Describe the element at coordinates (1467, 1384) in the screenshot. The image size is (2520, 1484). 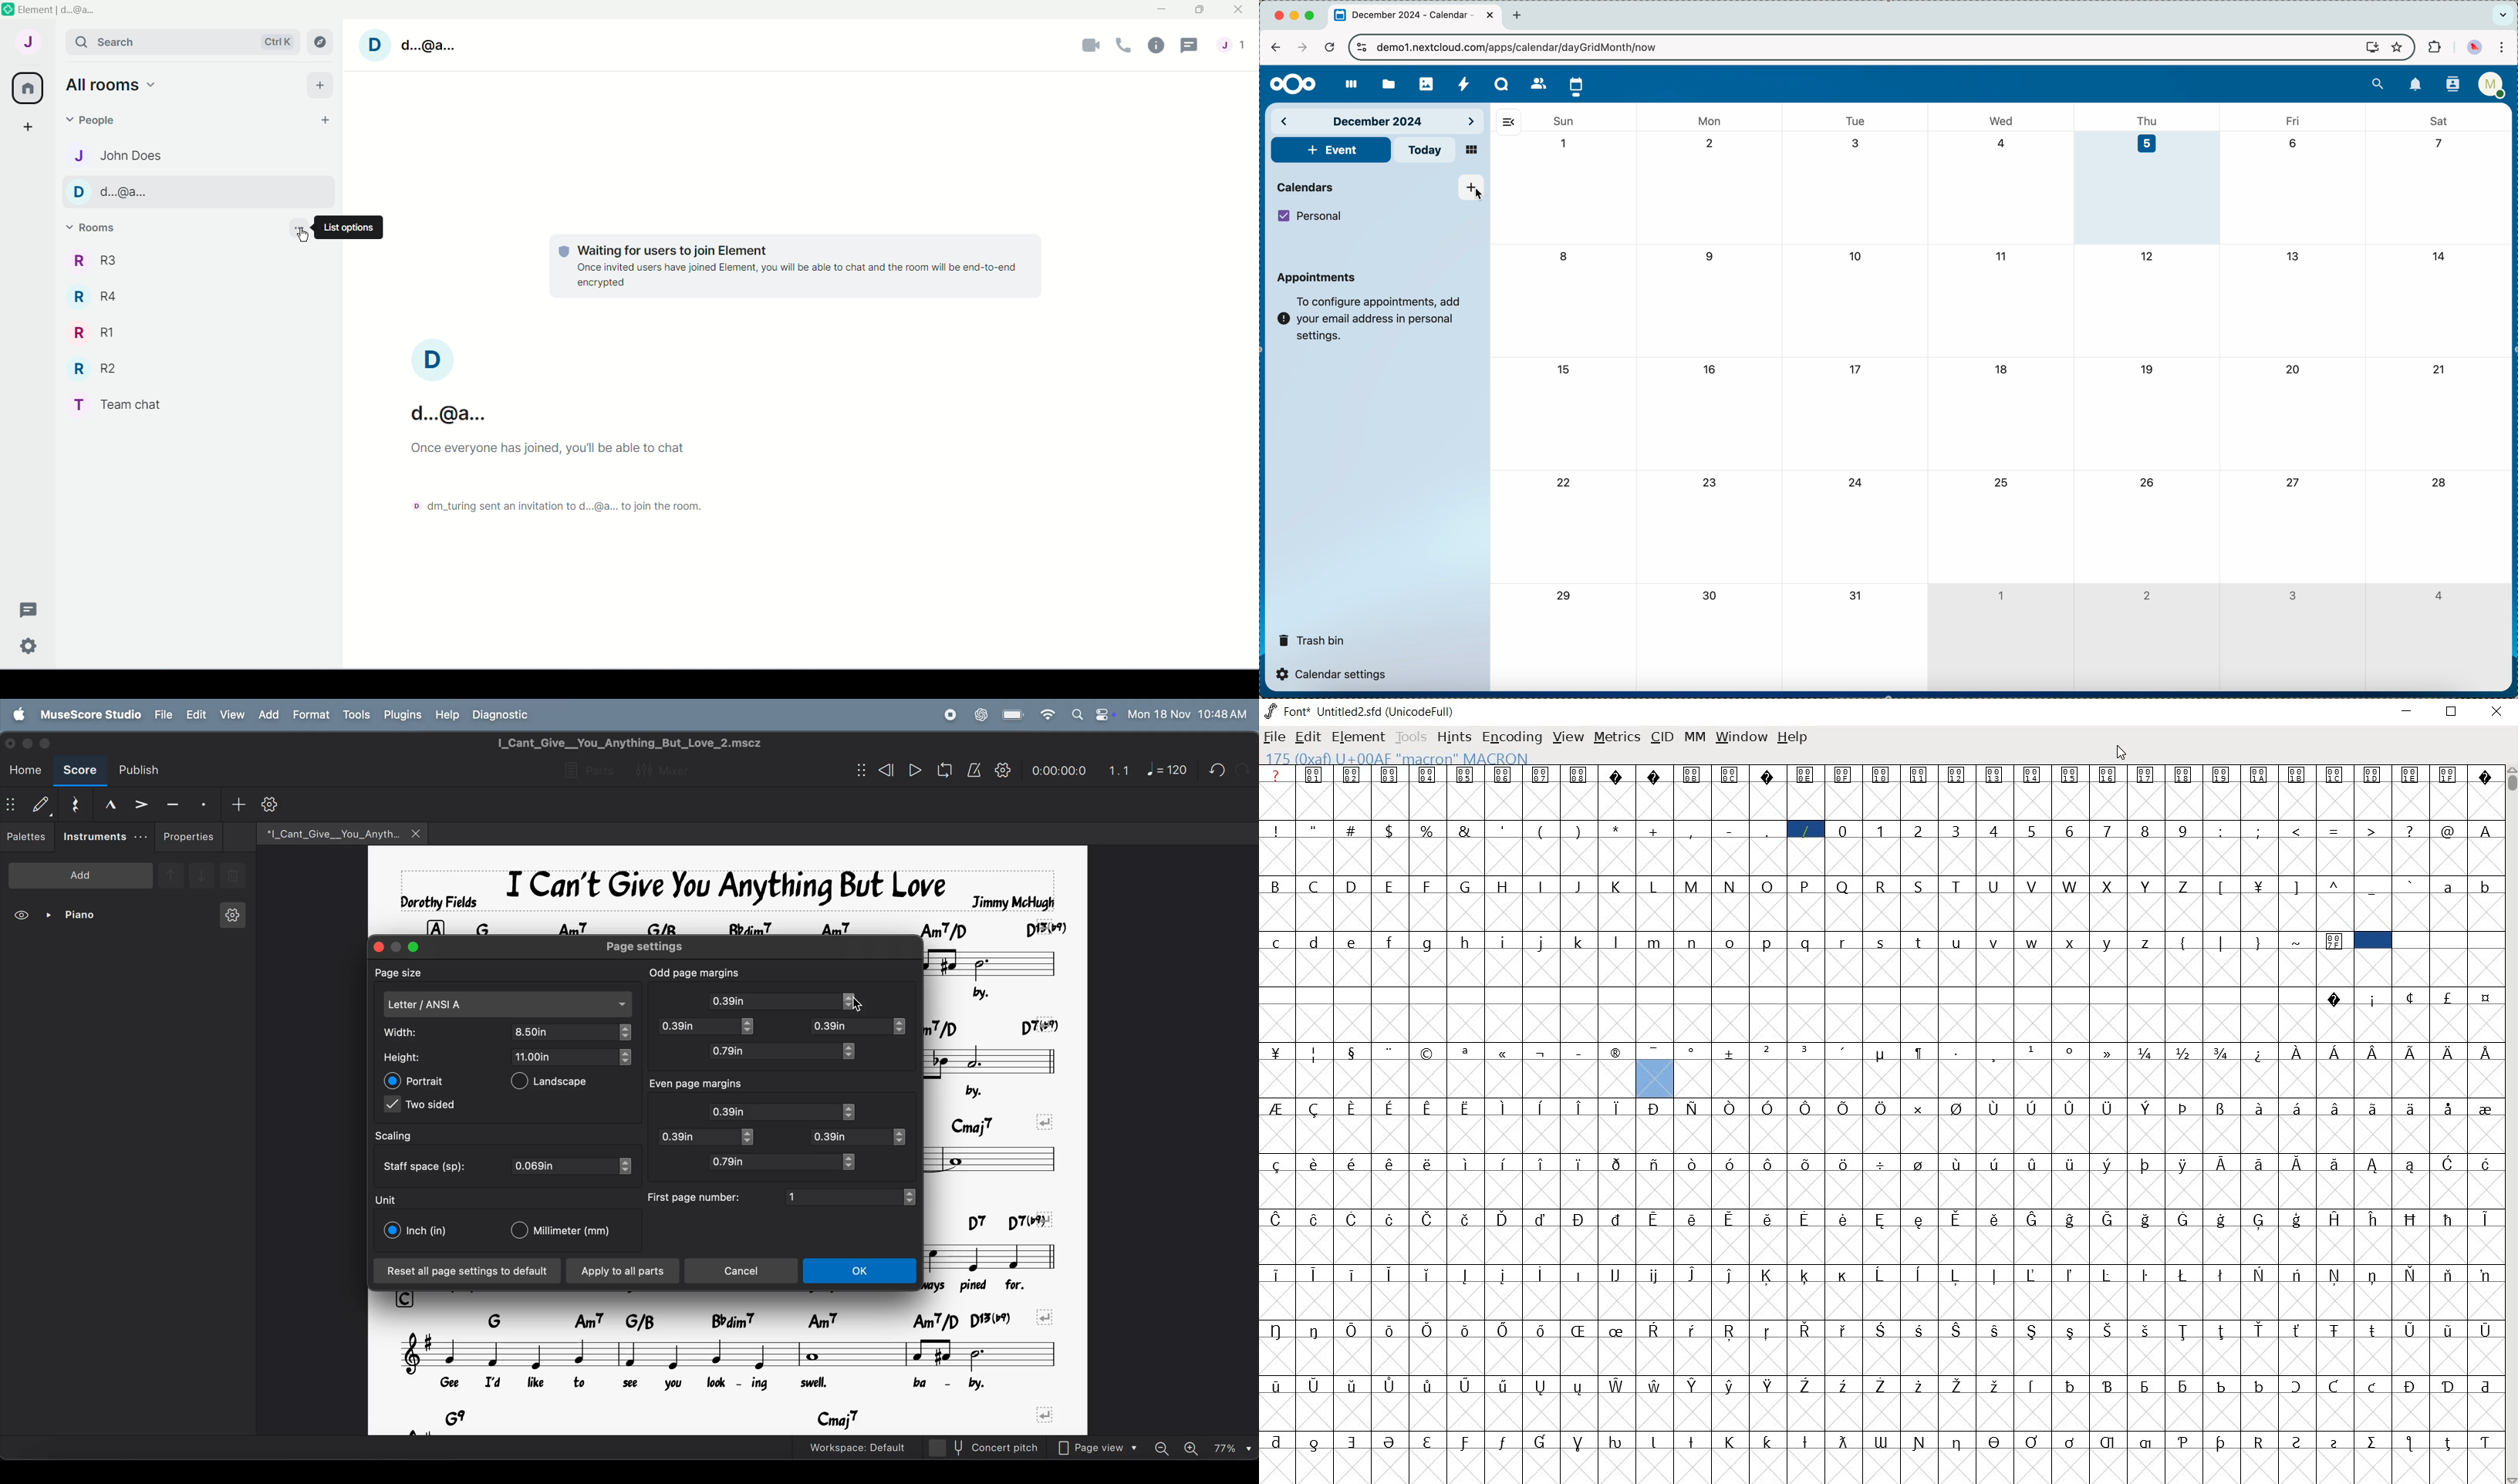
I see `Symbol` at that location.